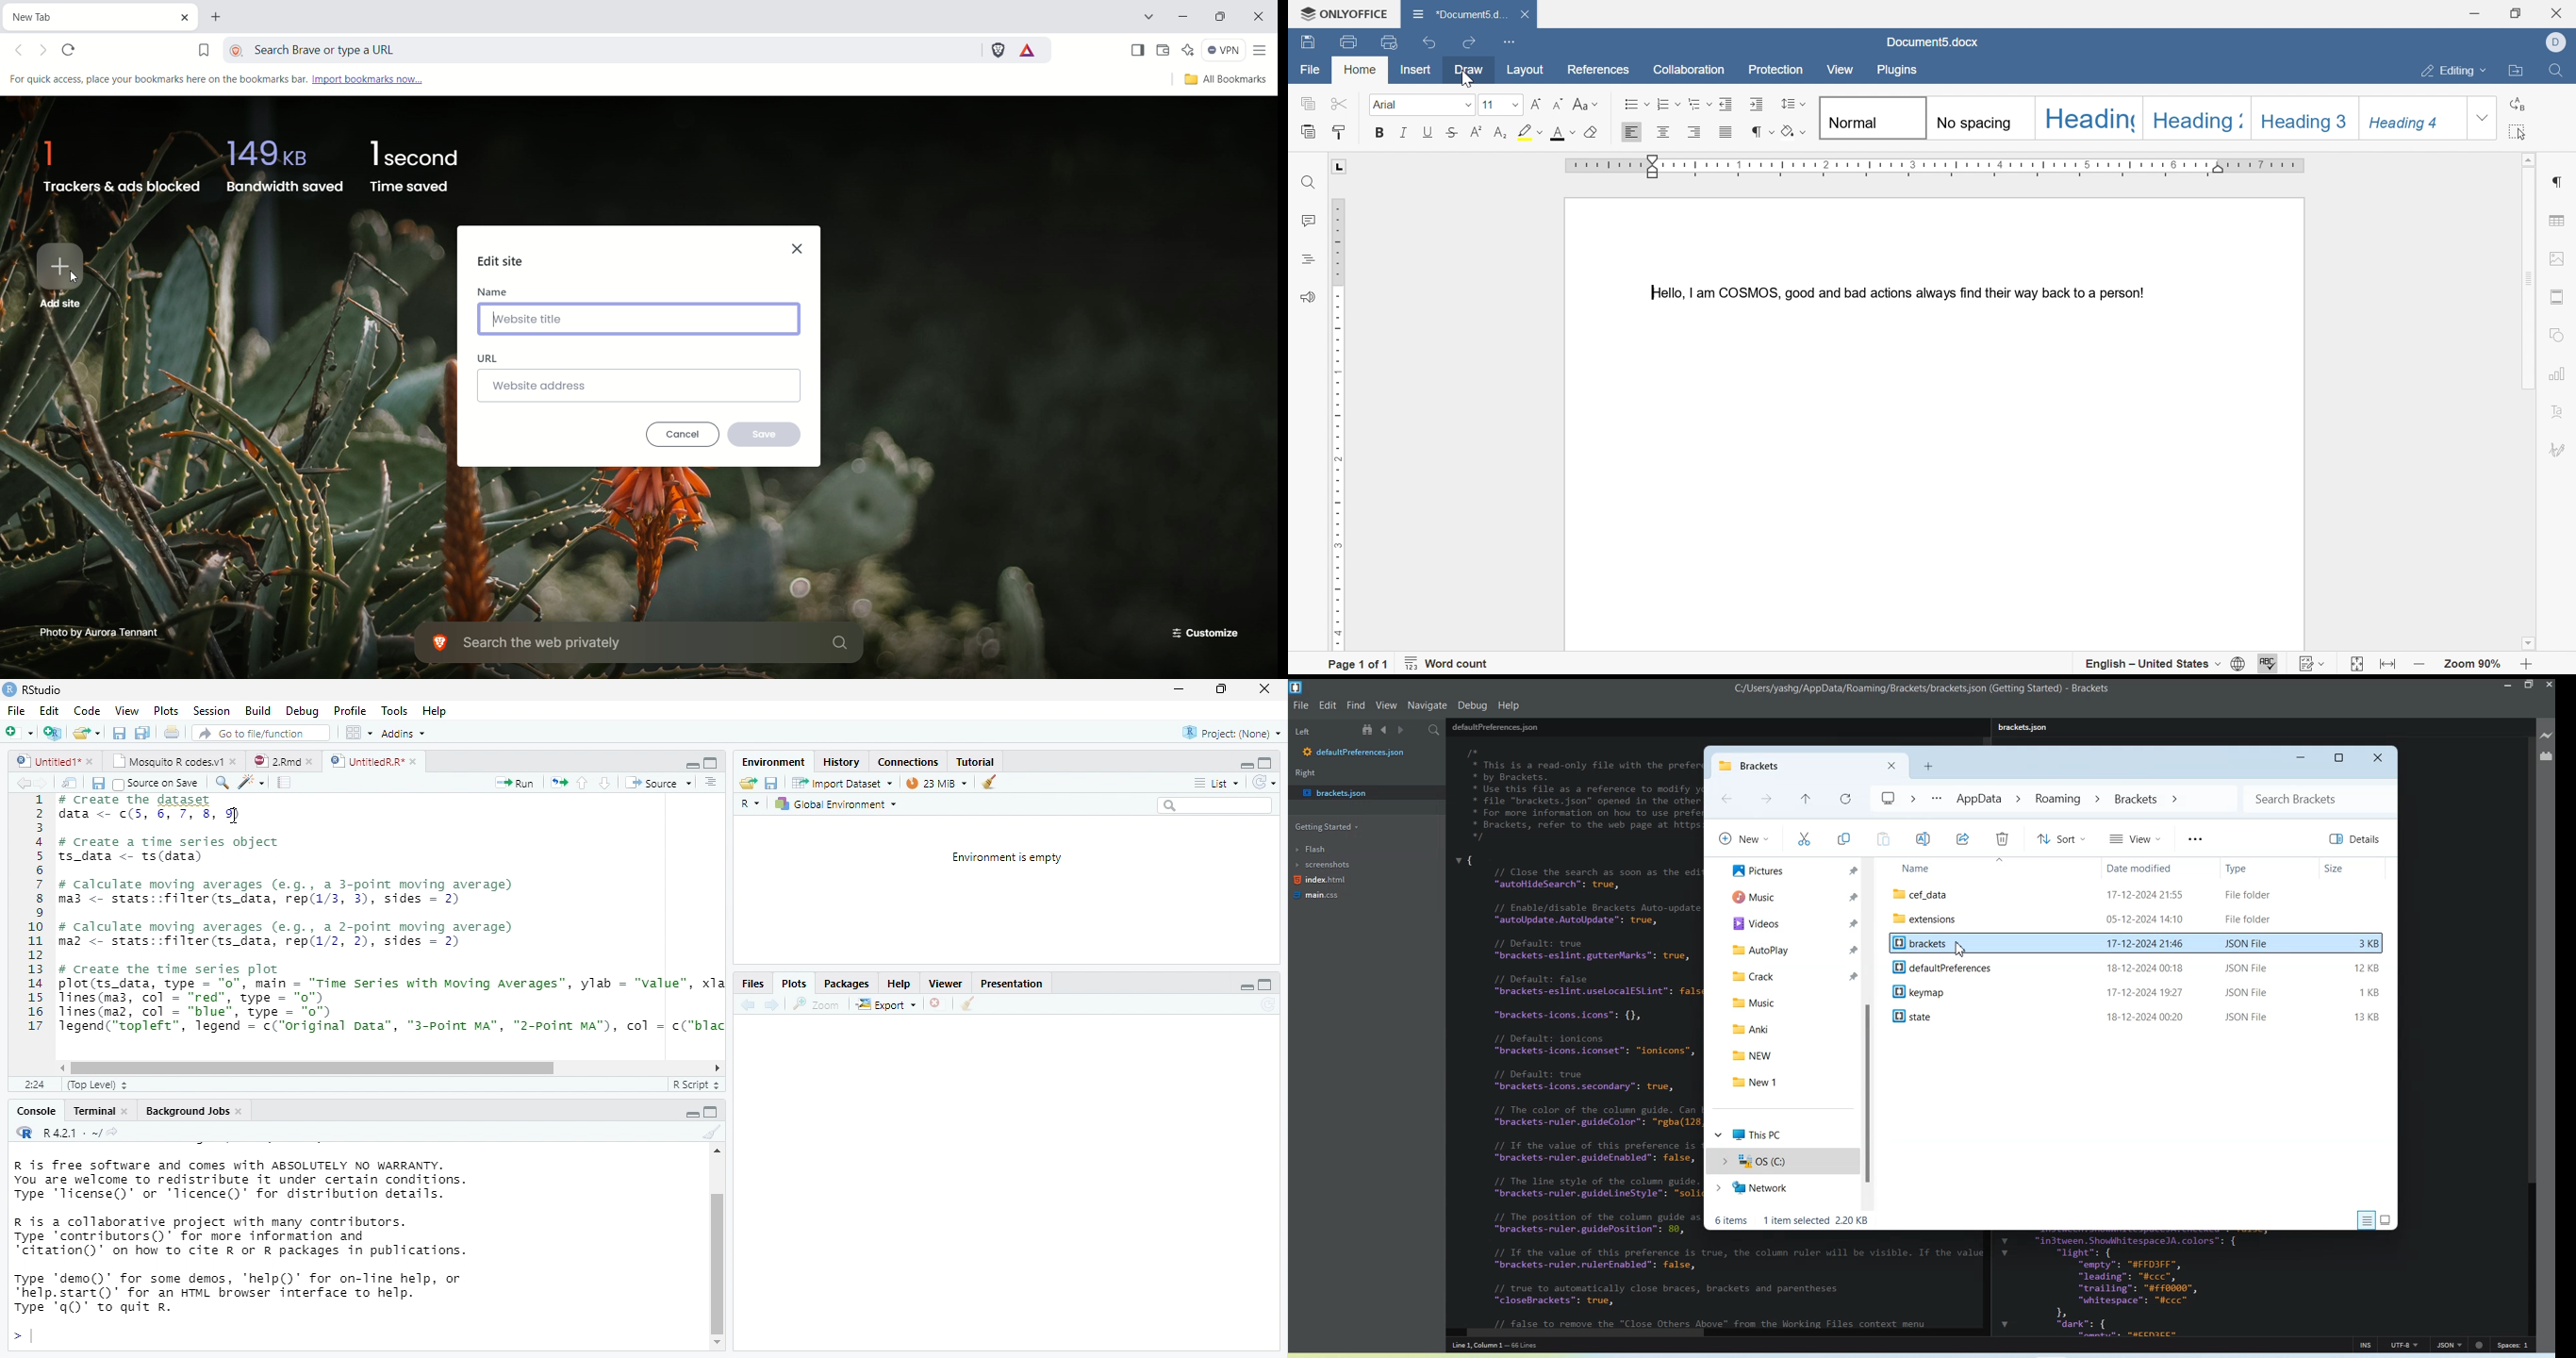 The image size is (2576, 1372). What do you see at coordinates (93, 1111) in the screenshot?
I see `Terminal` at bounding box center [93, 1111].